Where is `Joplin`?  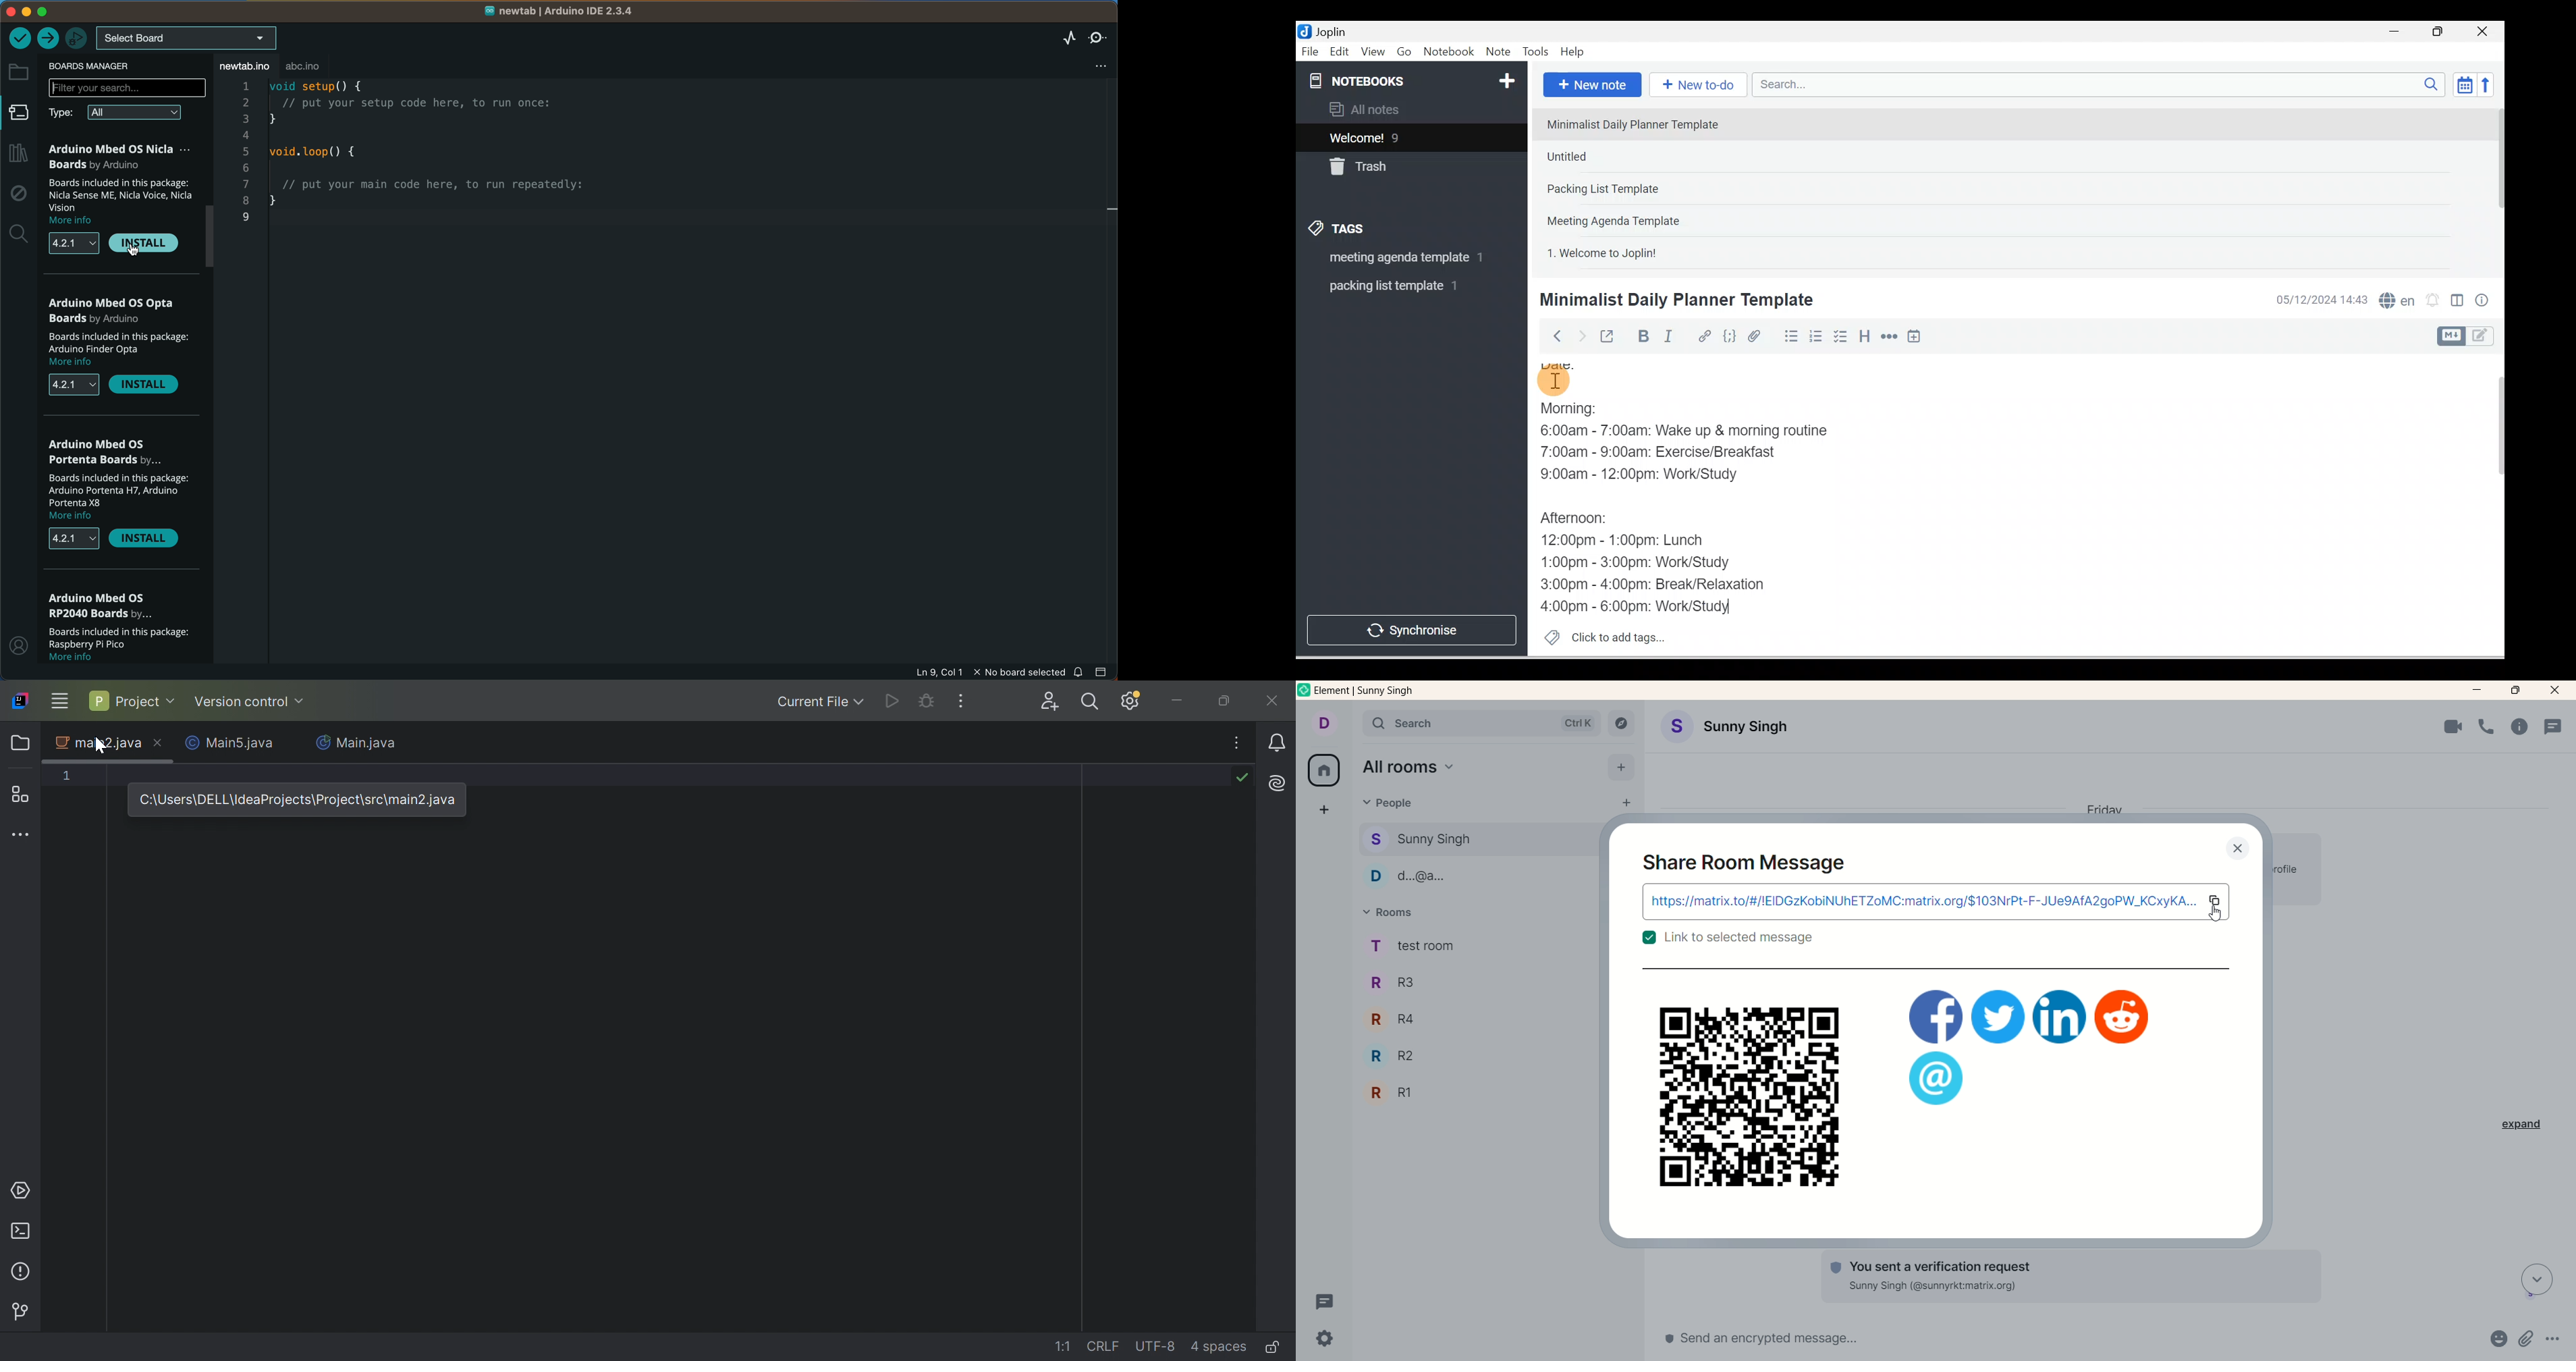
Joplin is located at coordinates (1334, 30).